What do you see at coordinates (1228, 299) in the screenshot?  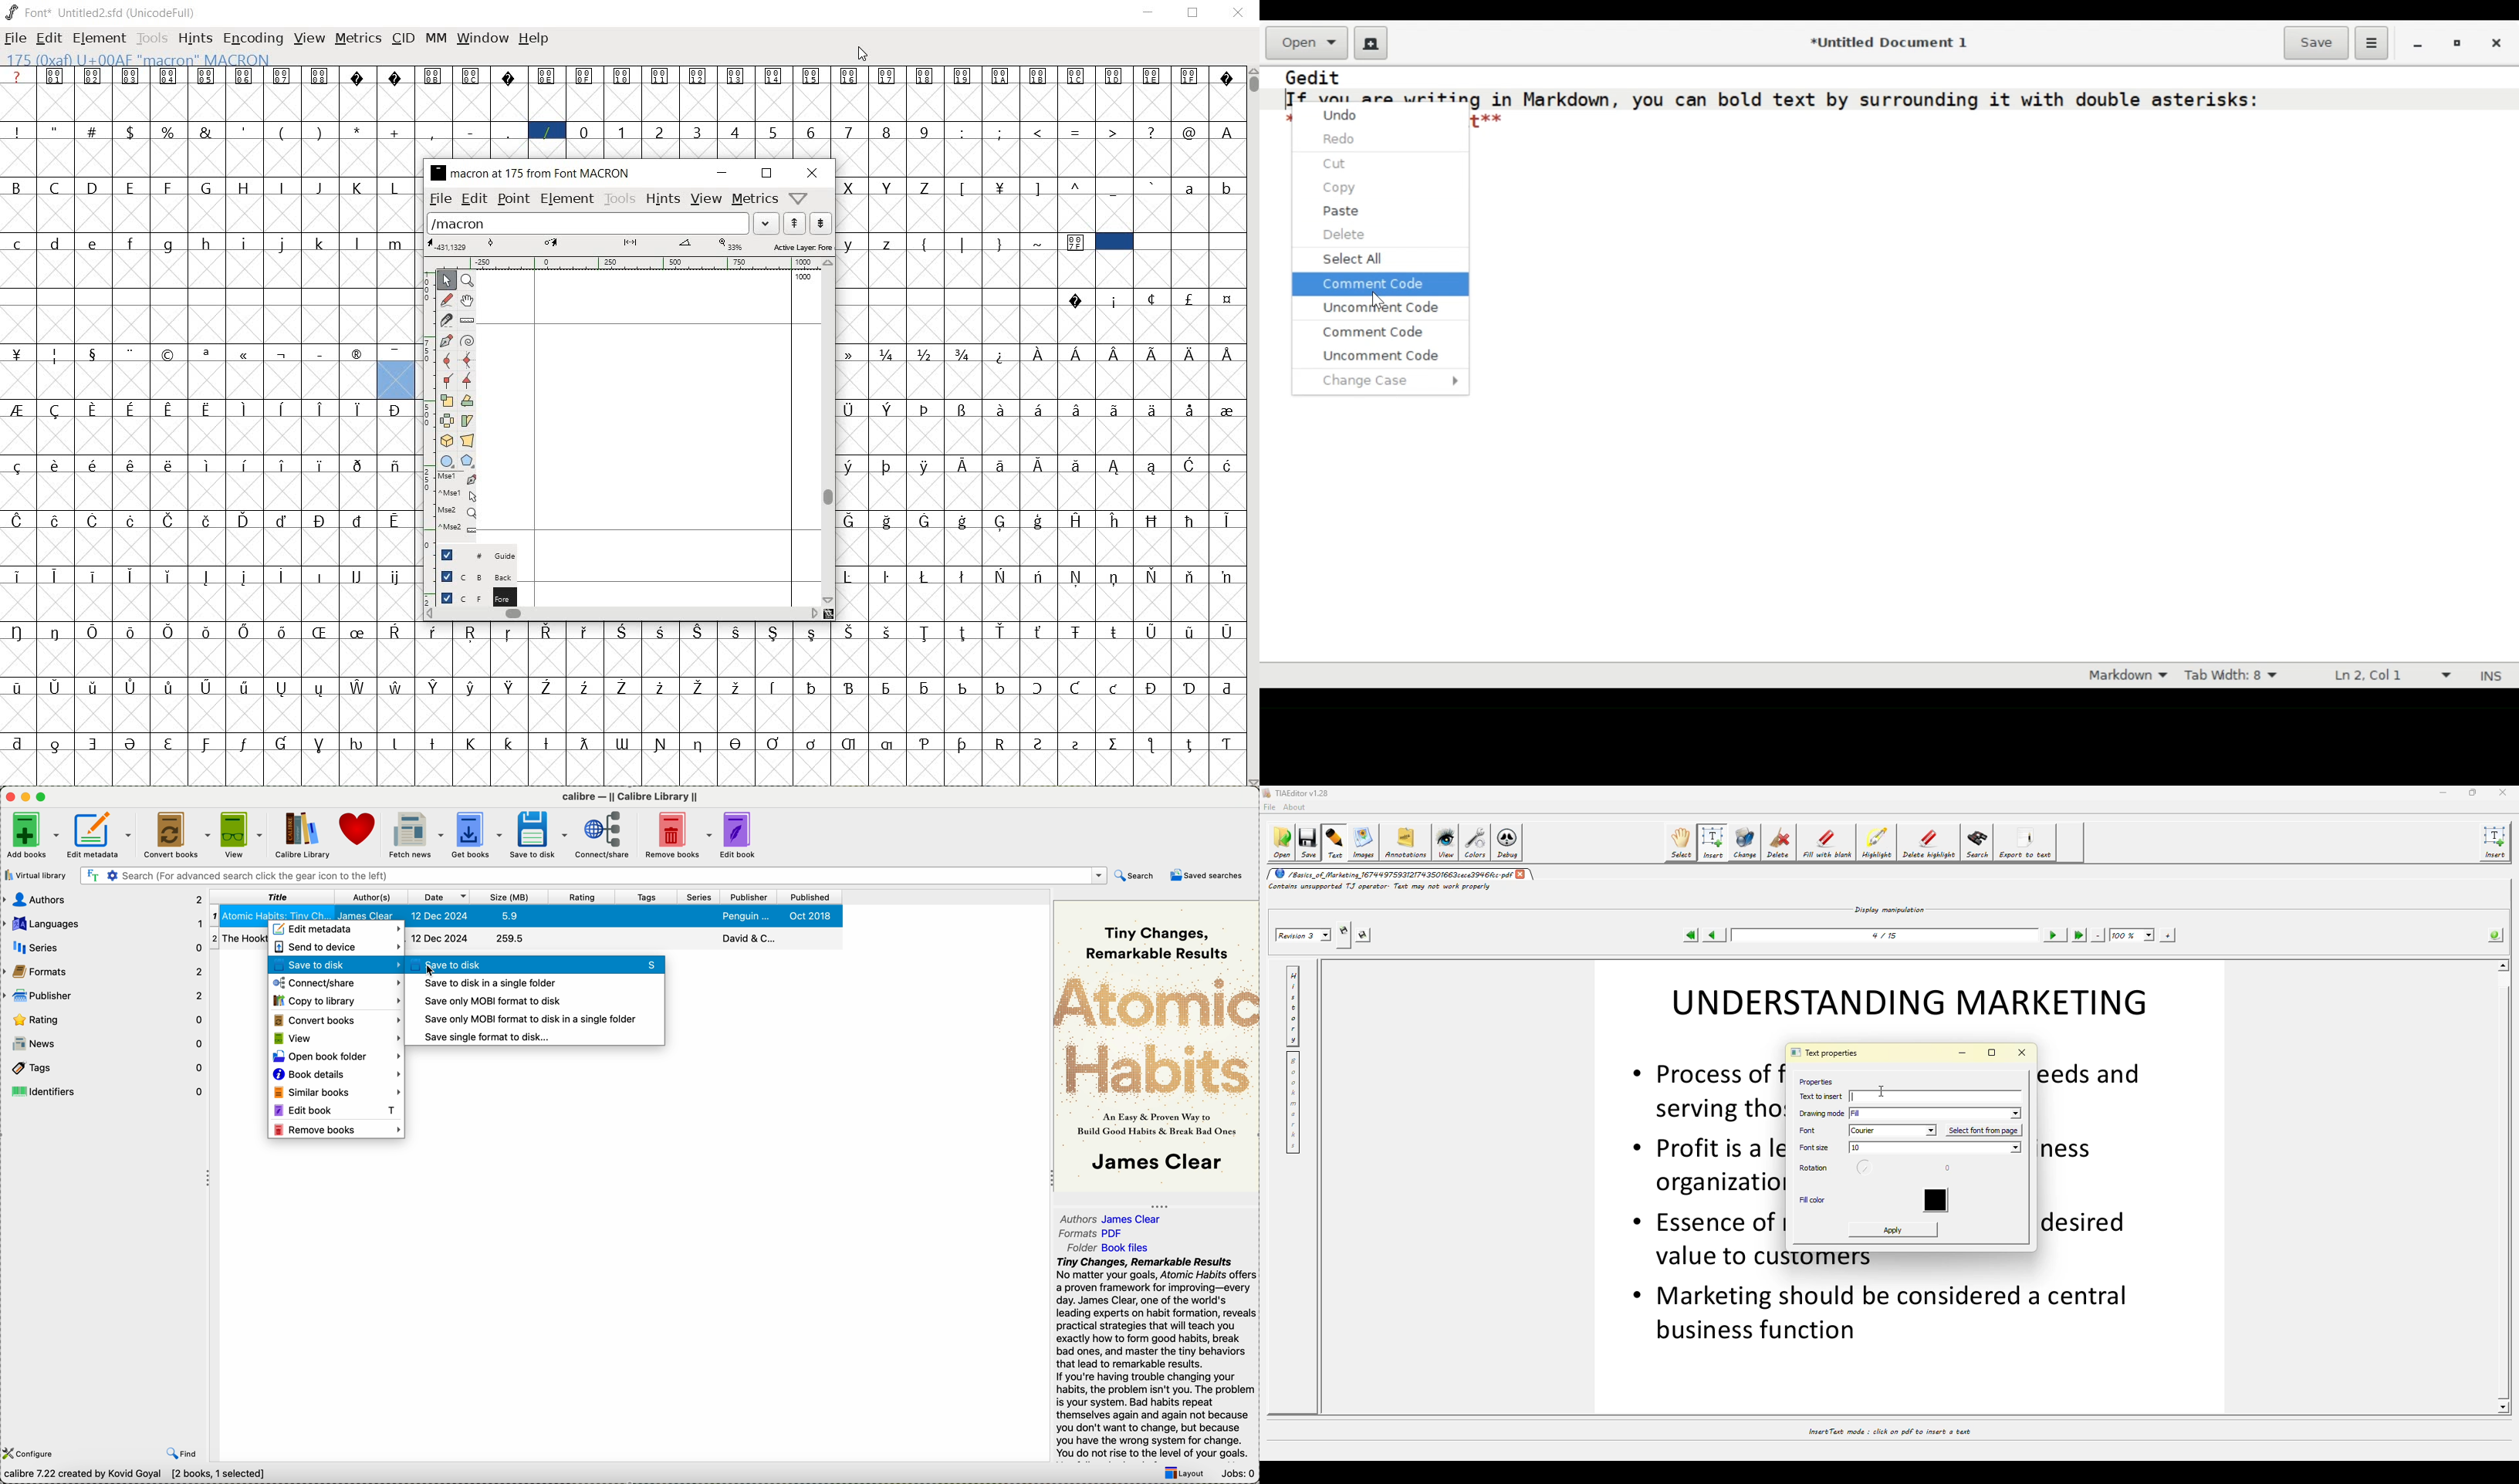 I see `Symbol` at bounding box center [1228, 299].